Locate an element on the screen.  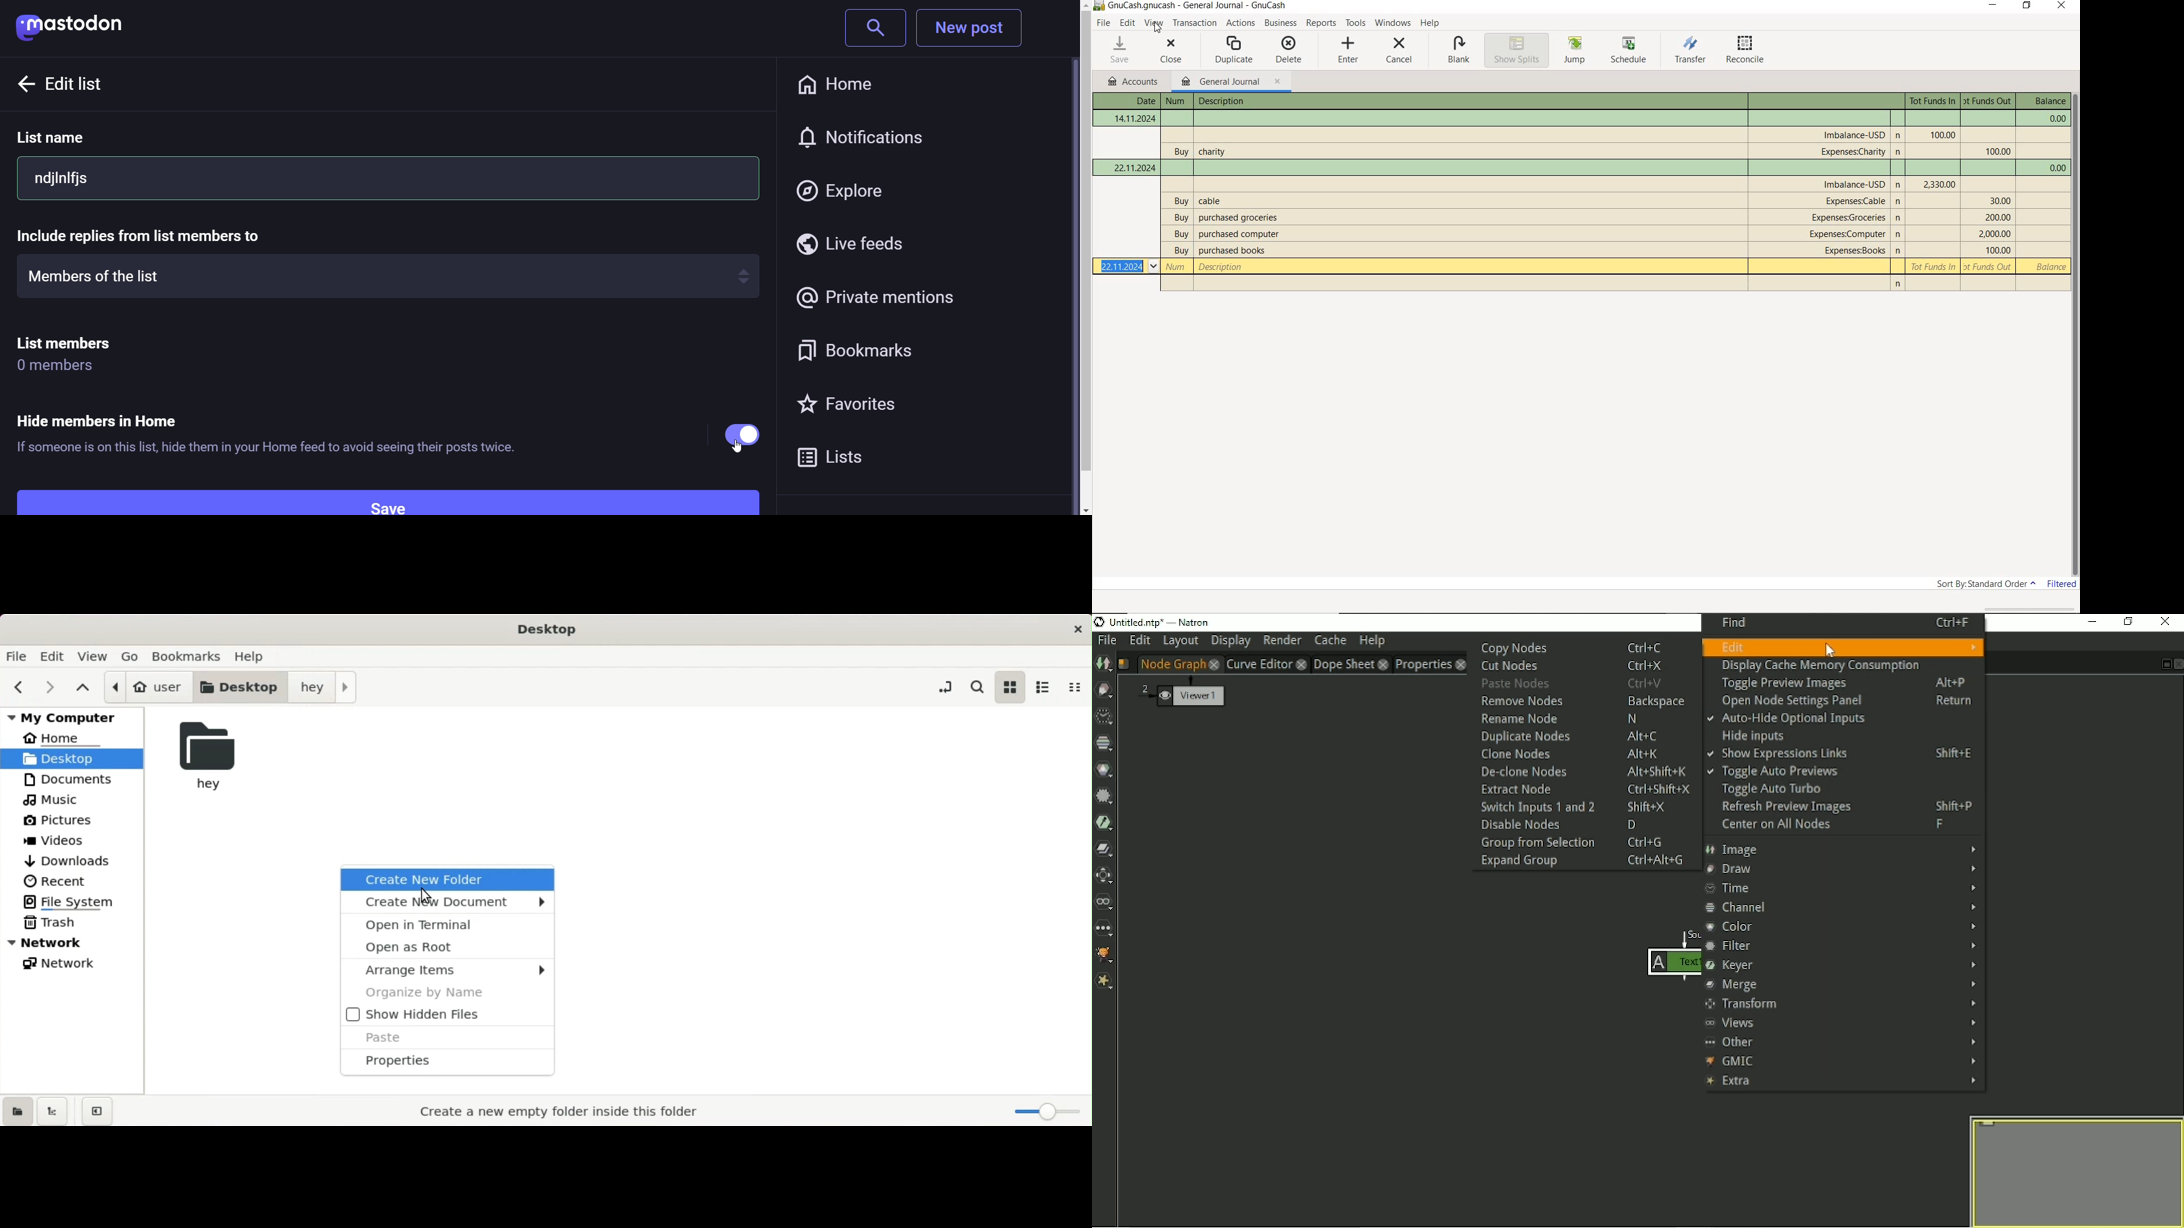
DUPLICATE is located at coordinates (1234, 49).